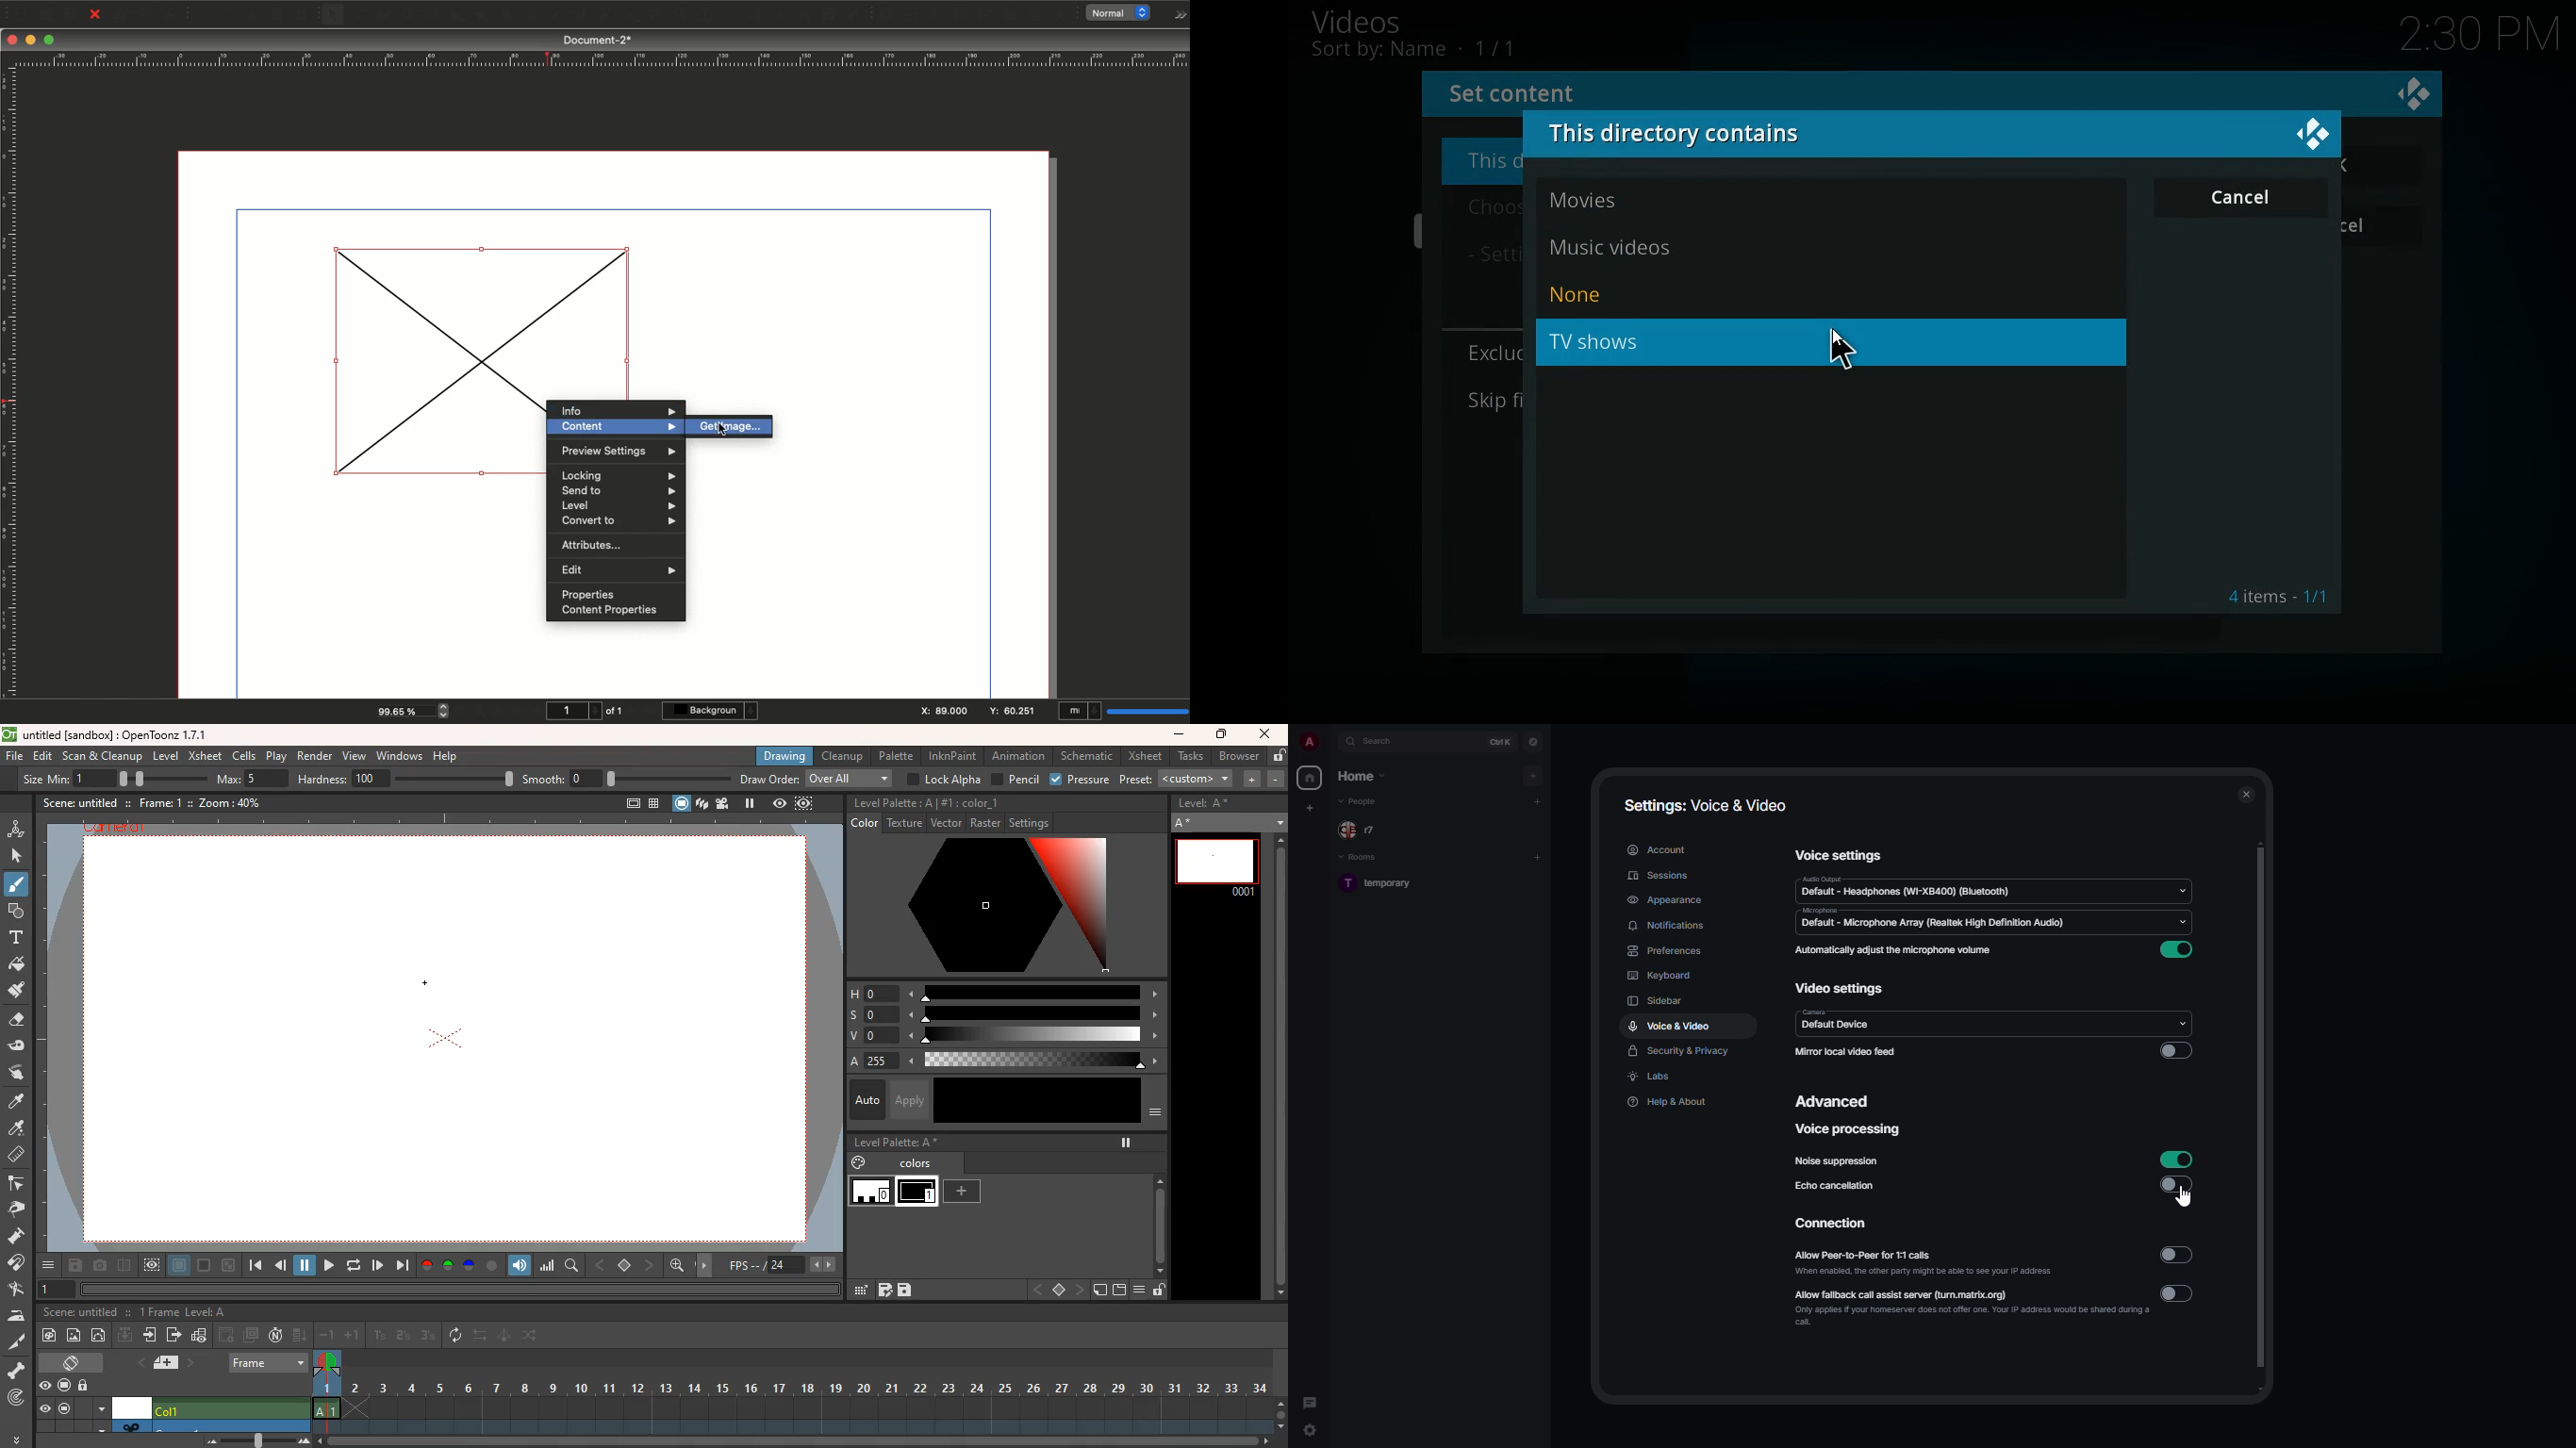 The image size is (2576, 1456). What do you see at coordinates (100, 1266) in the screenshot?
I see `camera` at bounding box center [100, 1266].